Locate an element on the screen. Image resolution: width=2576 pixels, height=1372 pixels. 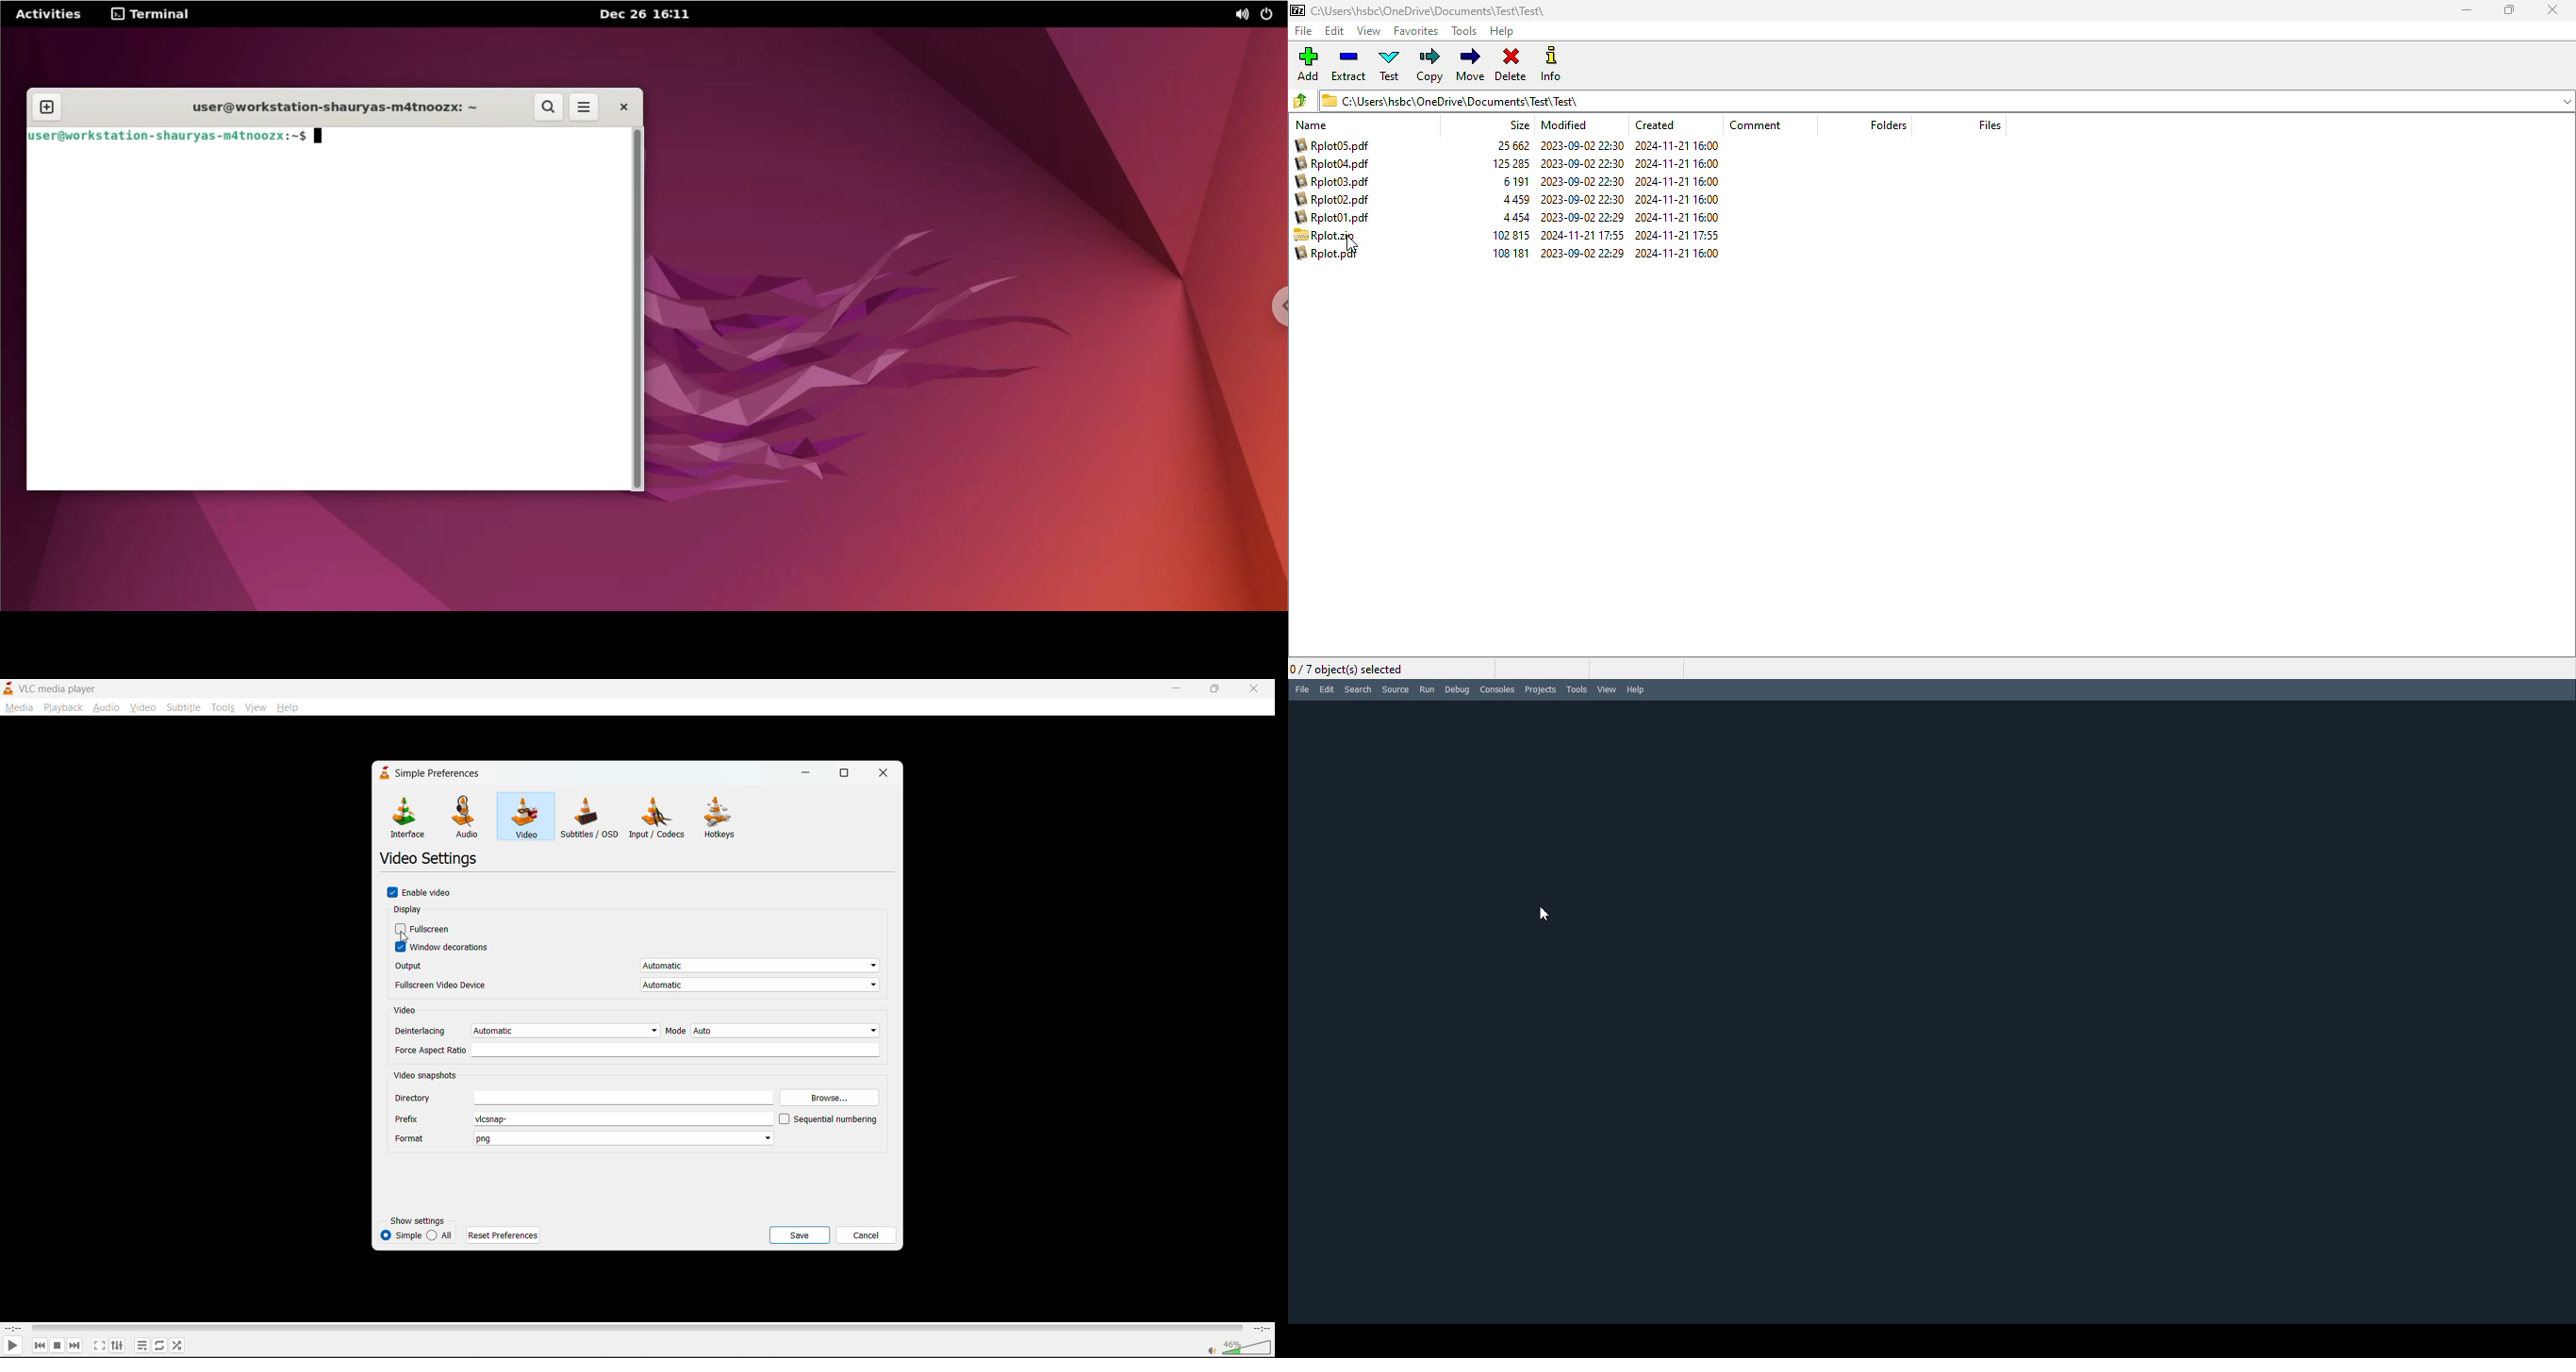
file is located at coordinates (1304, 31).